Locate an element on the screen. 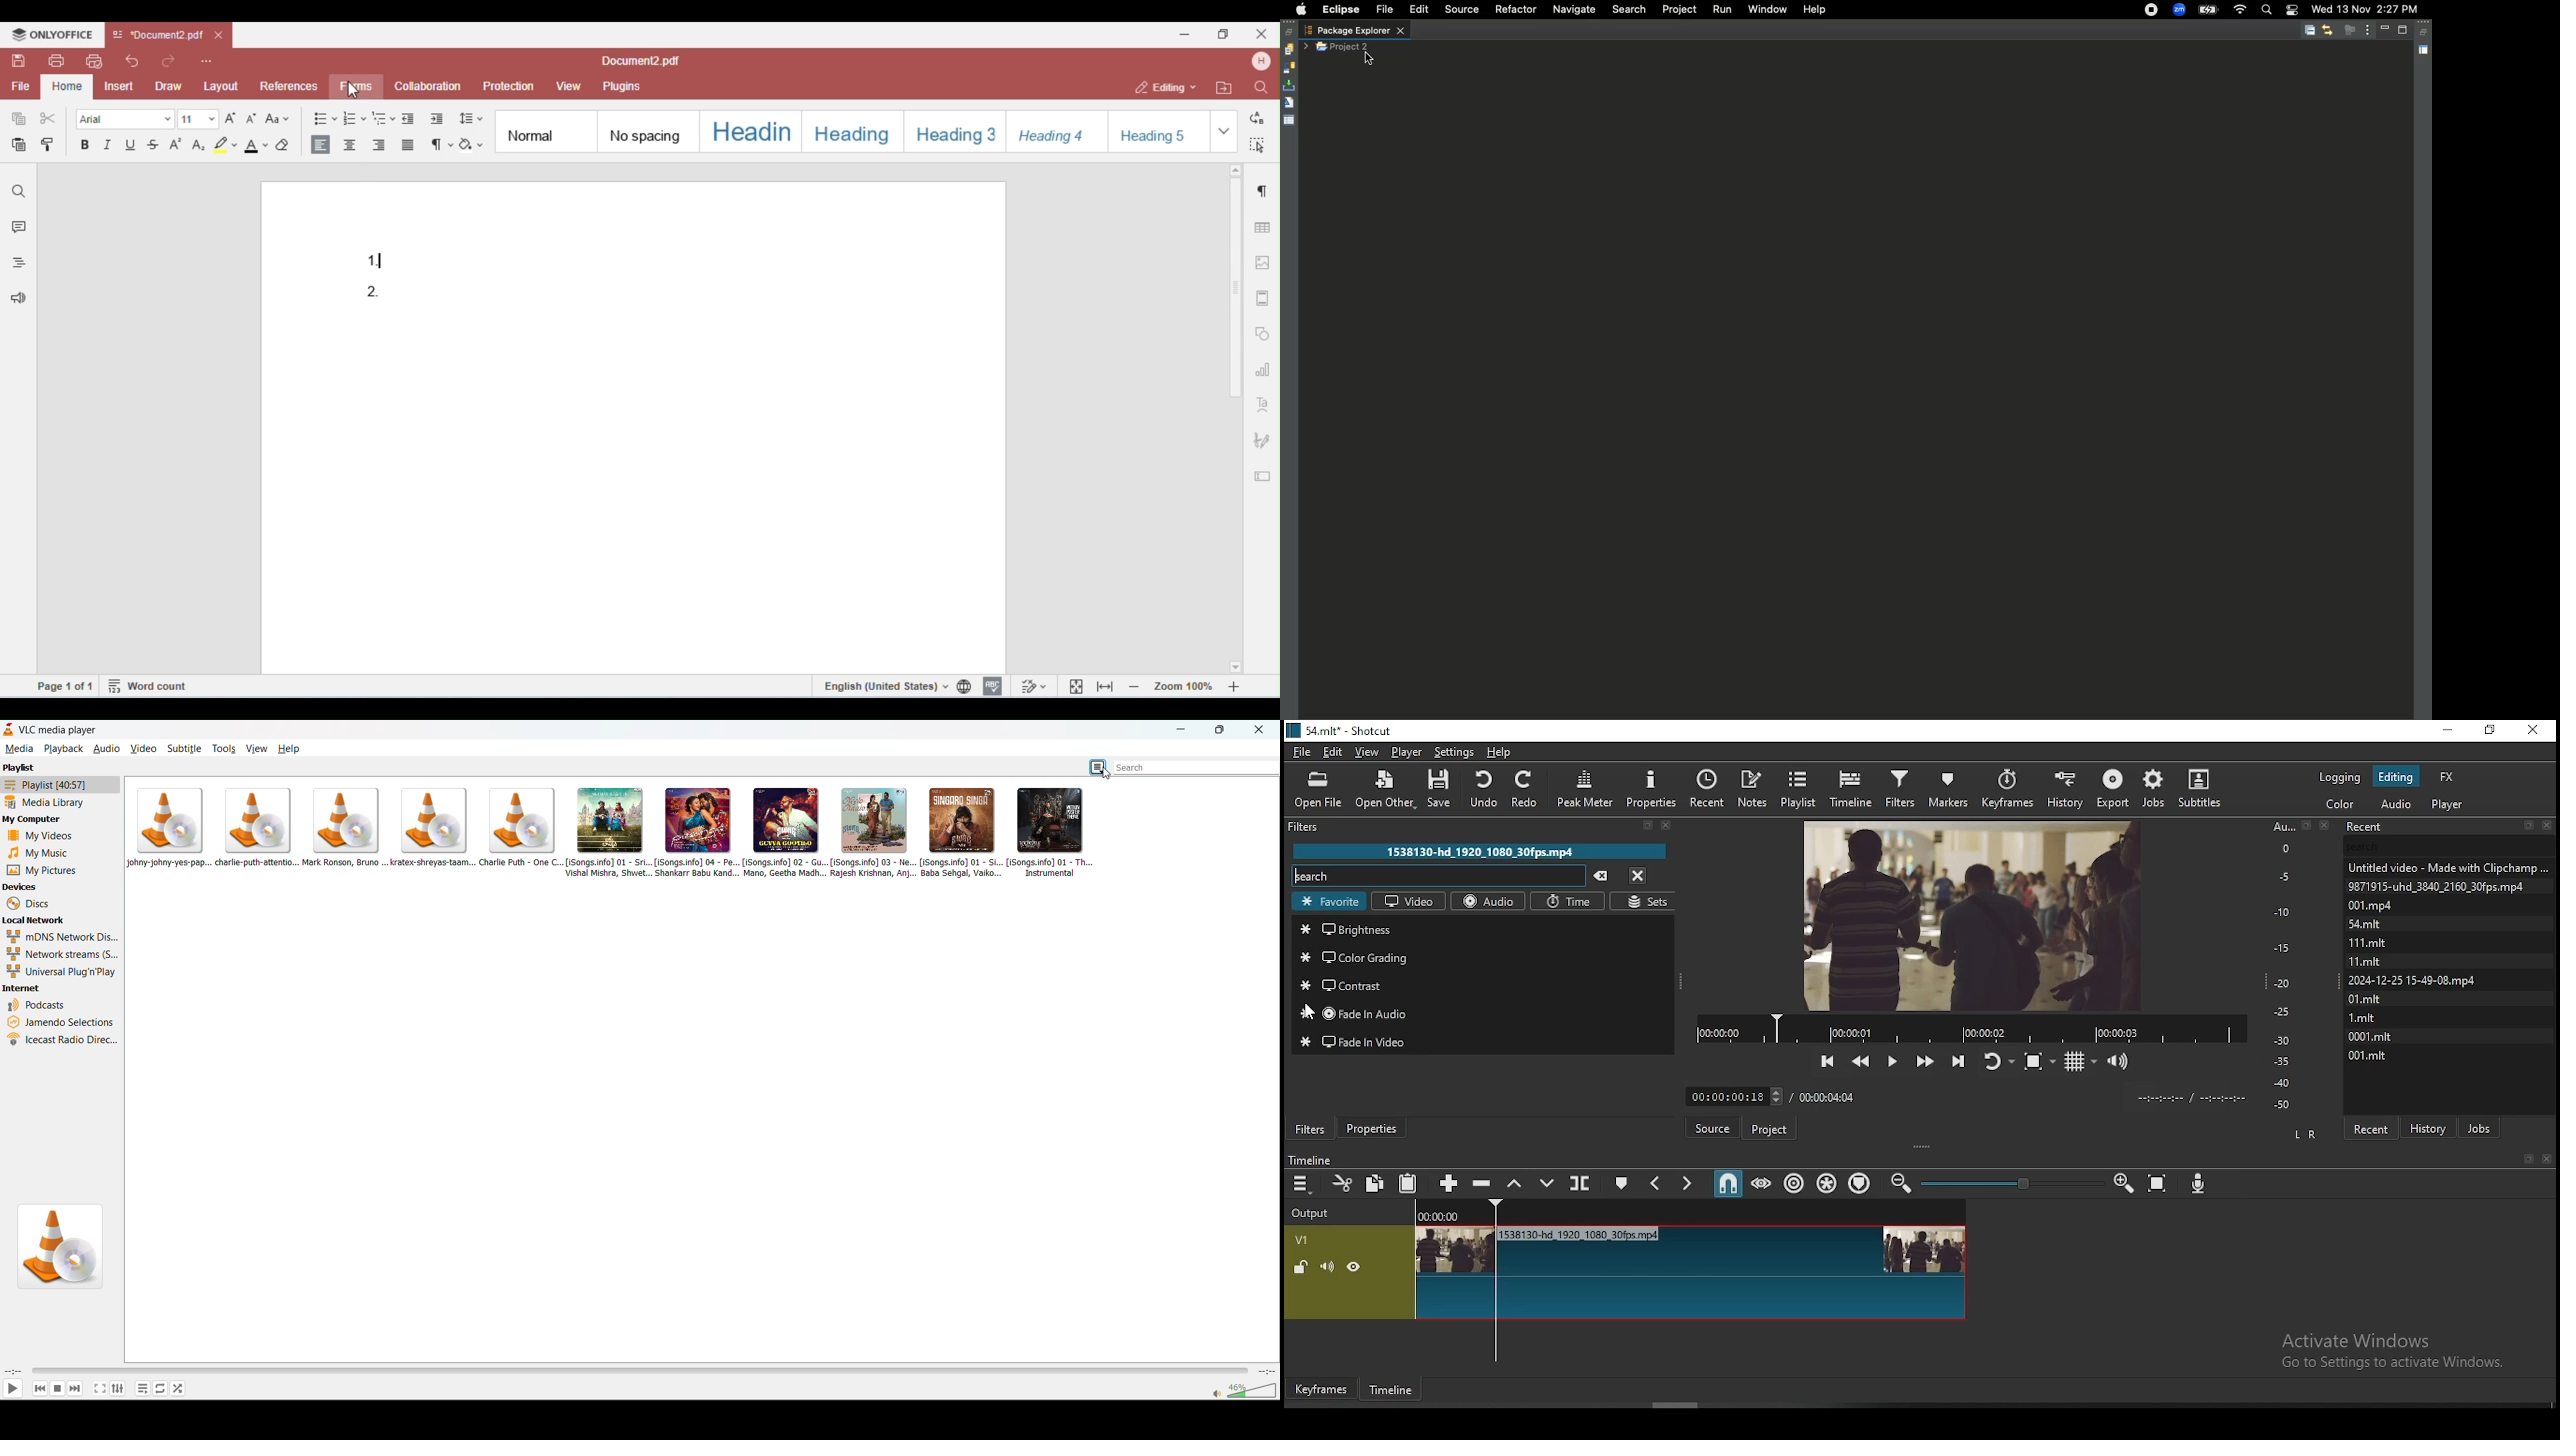  sets is located at coordinates (1640, 901).